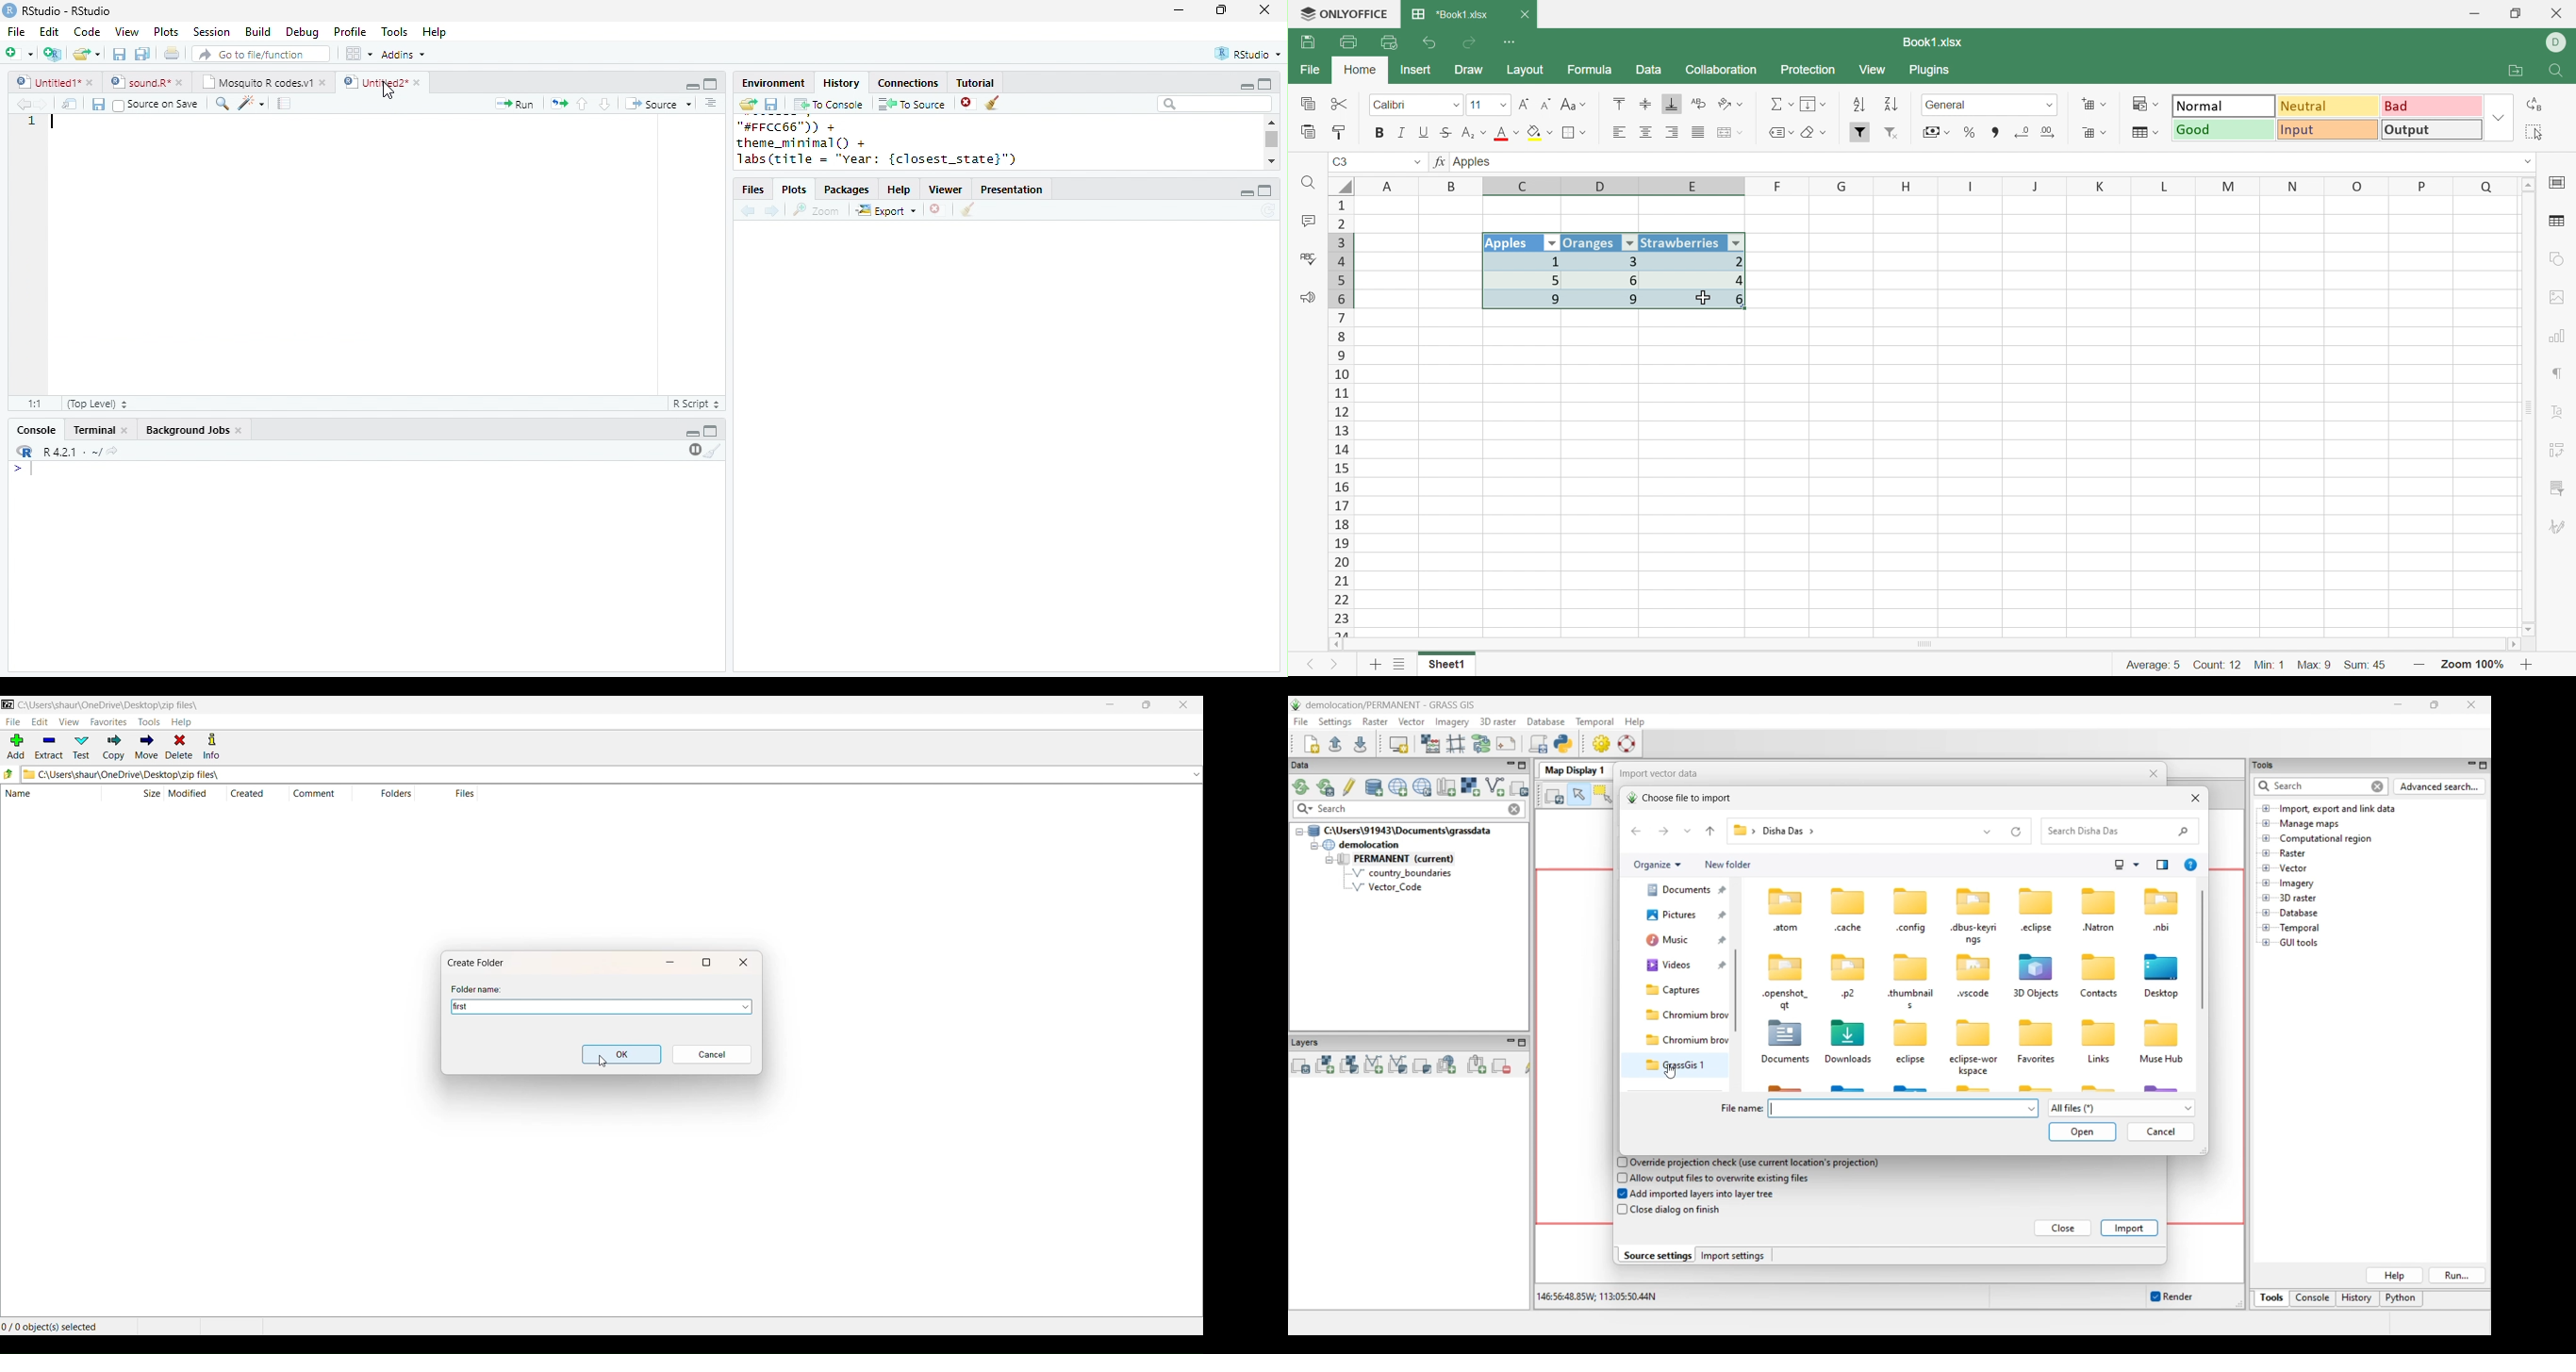 This screenshot has height=1372, width=2576. What do you see at coordinates (1778, 132) in the screenshot?
I see `Named ranges` at bounding box center [1778, 132].